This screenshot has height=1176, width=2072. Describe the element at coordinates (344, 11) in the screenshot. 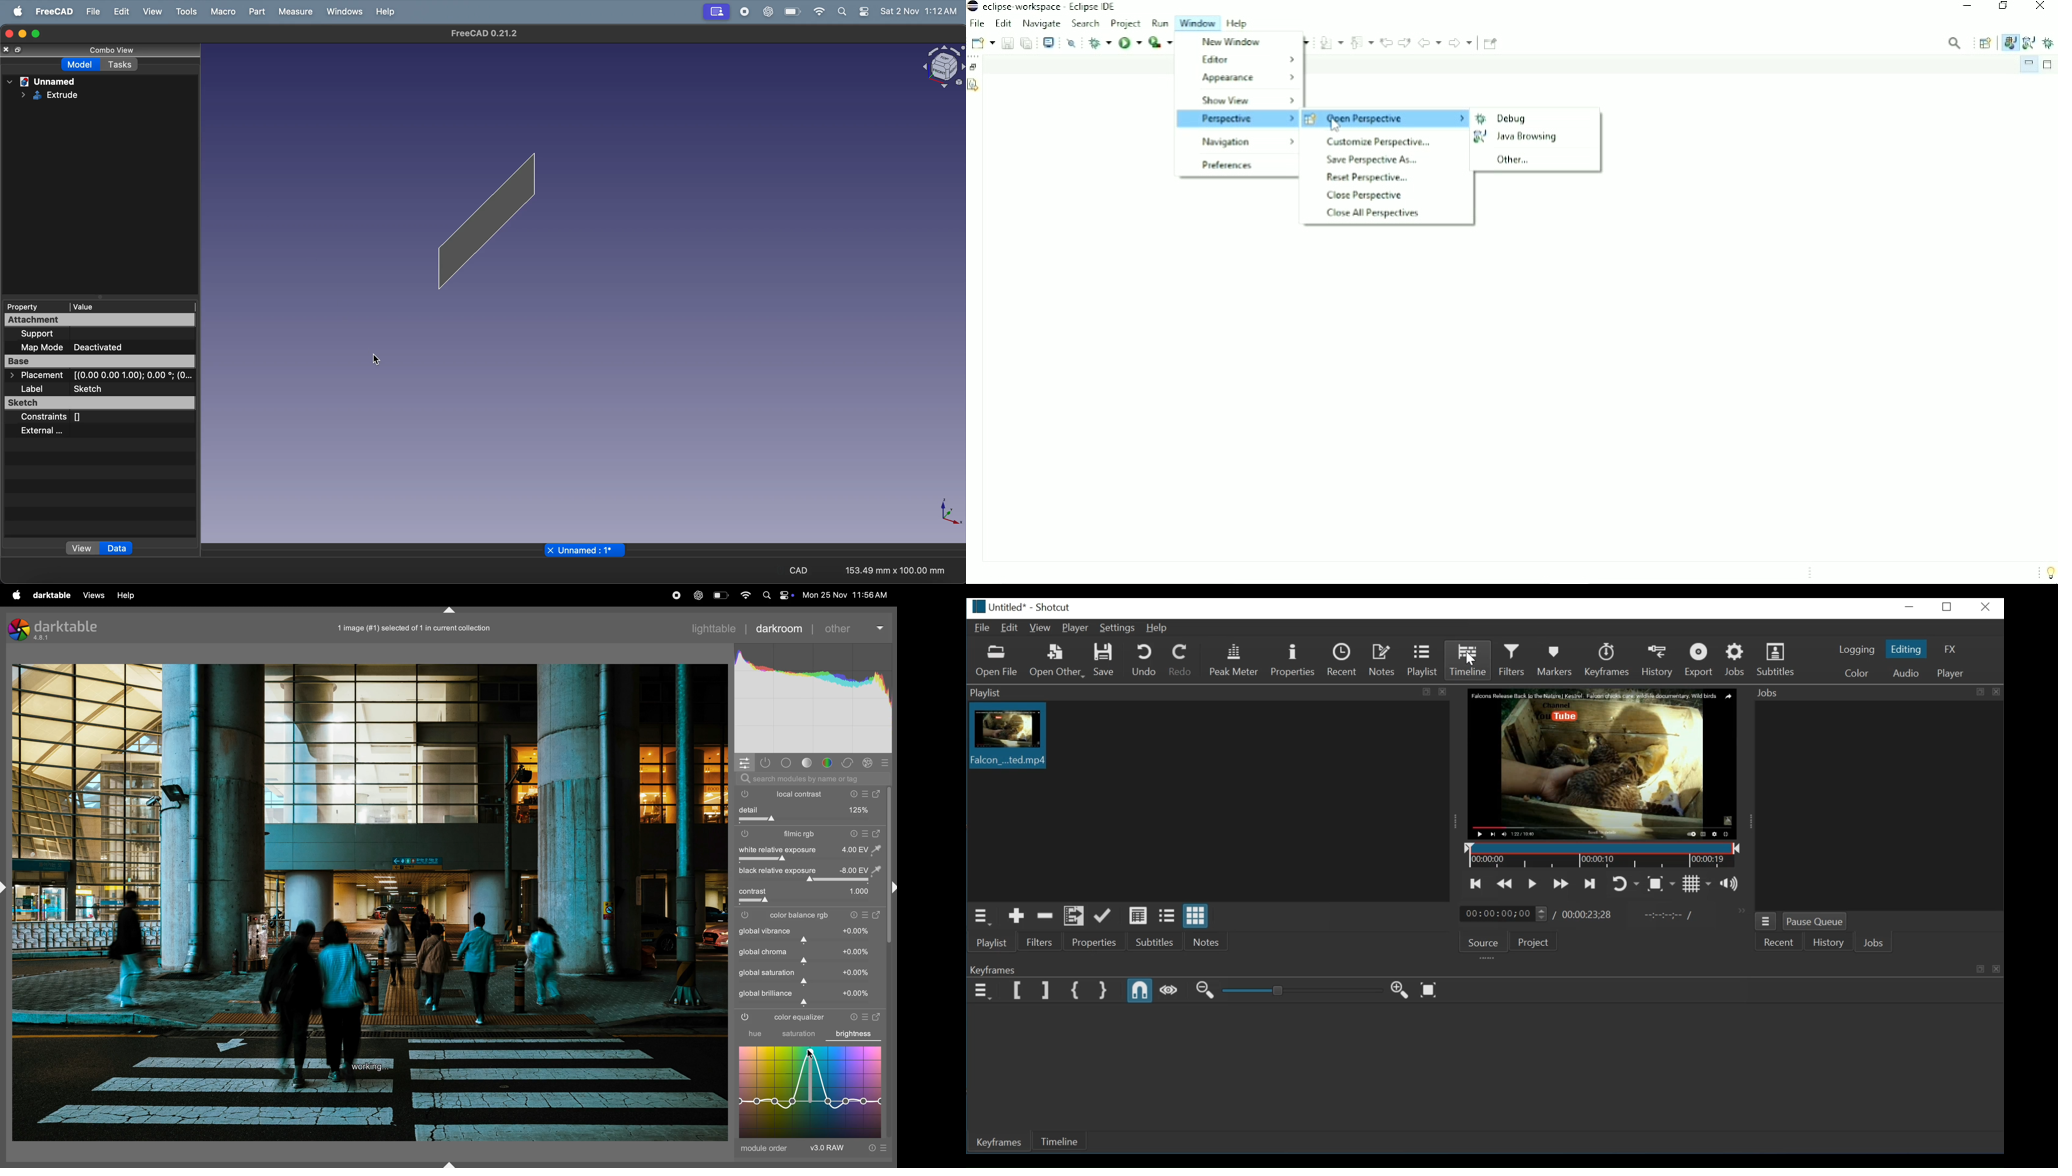

I see `windows` at that location.